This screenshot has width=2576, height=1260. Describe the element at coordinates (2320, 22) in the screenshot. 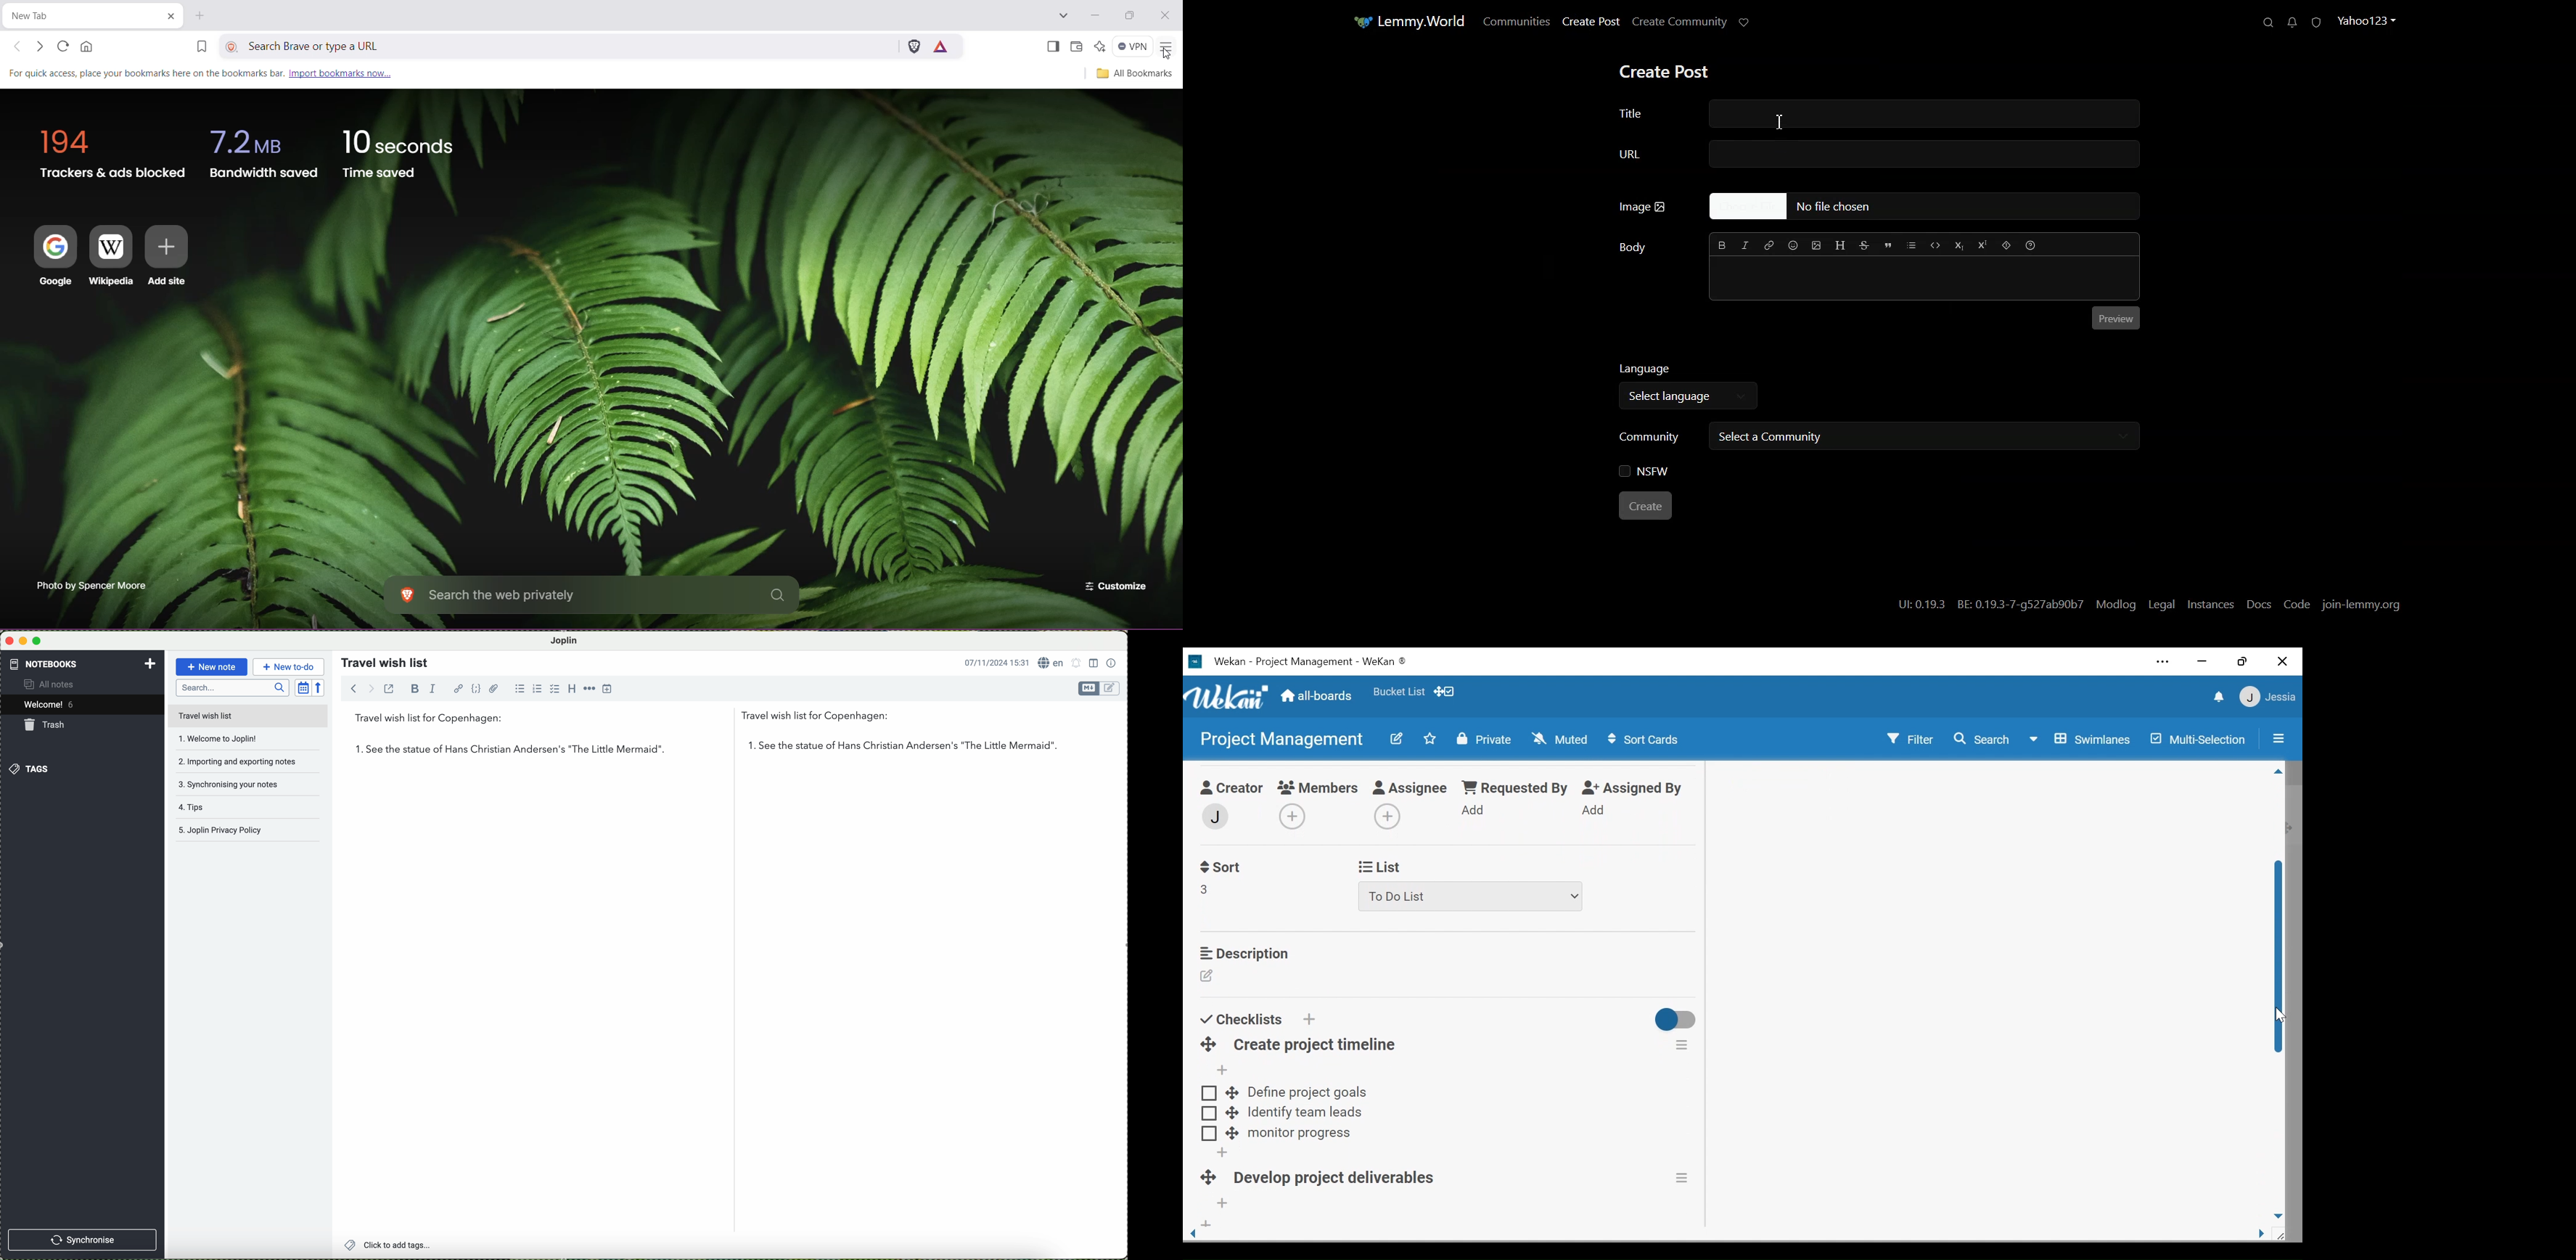

I see `Unread Report` at that location.